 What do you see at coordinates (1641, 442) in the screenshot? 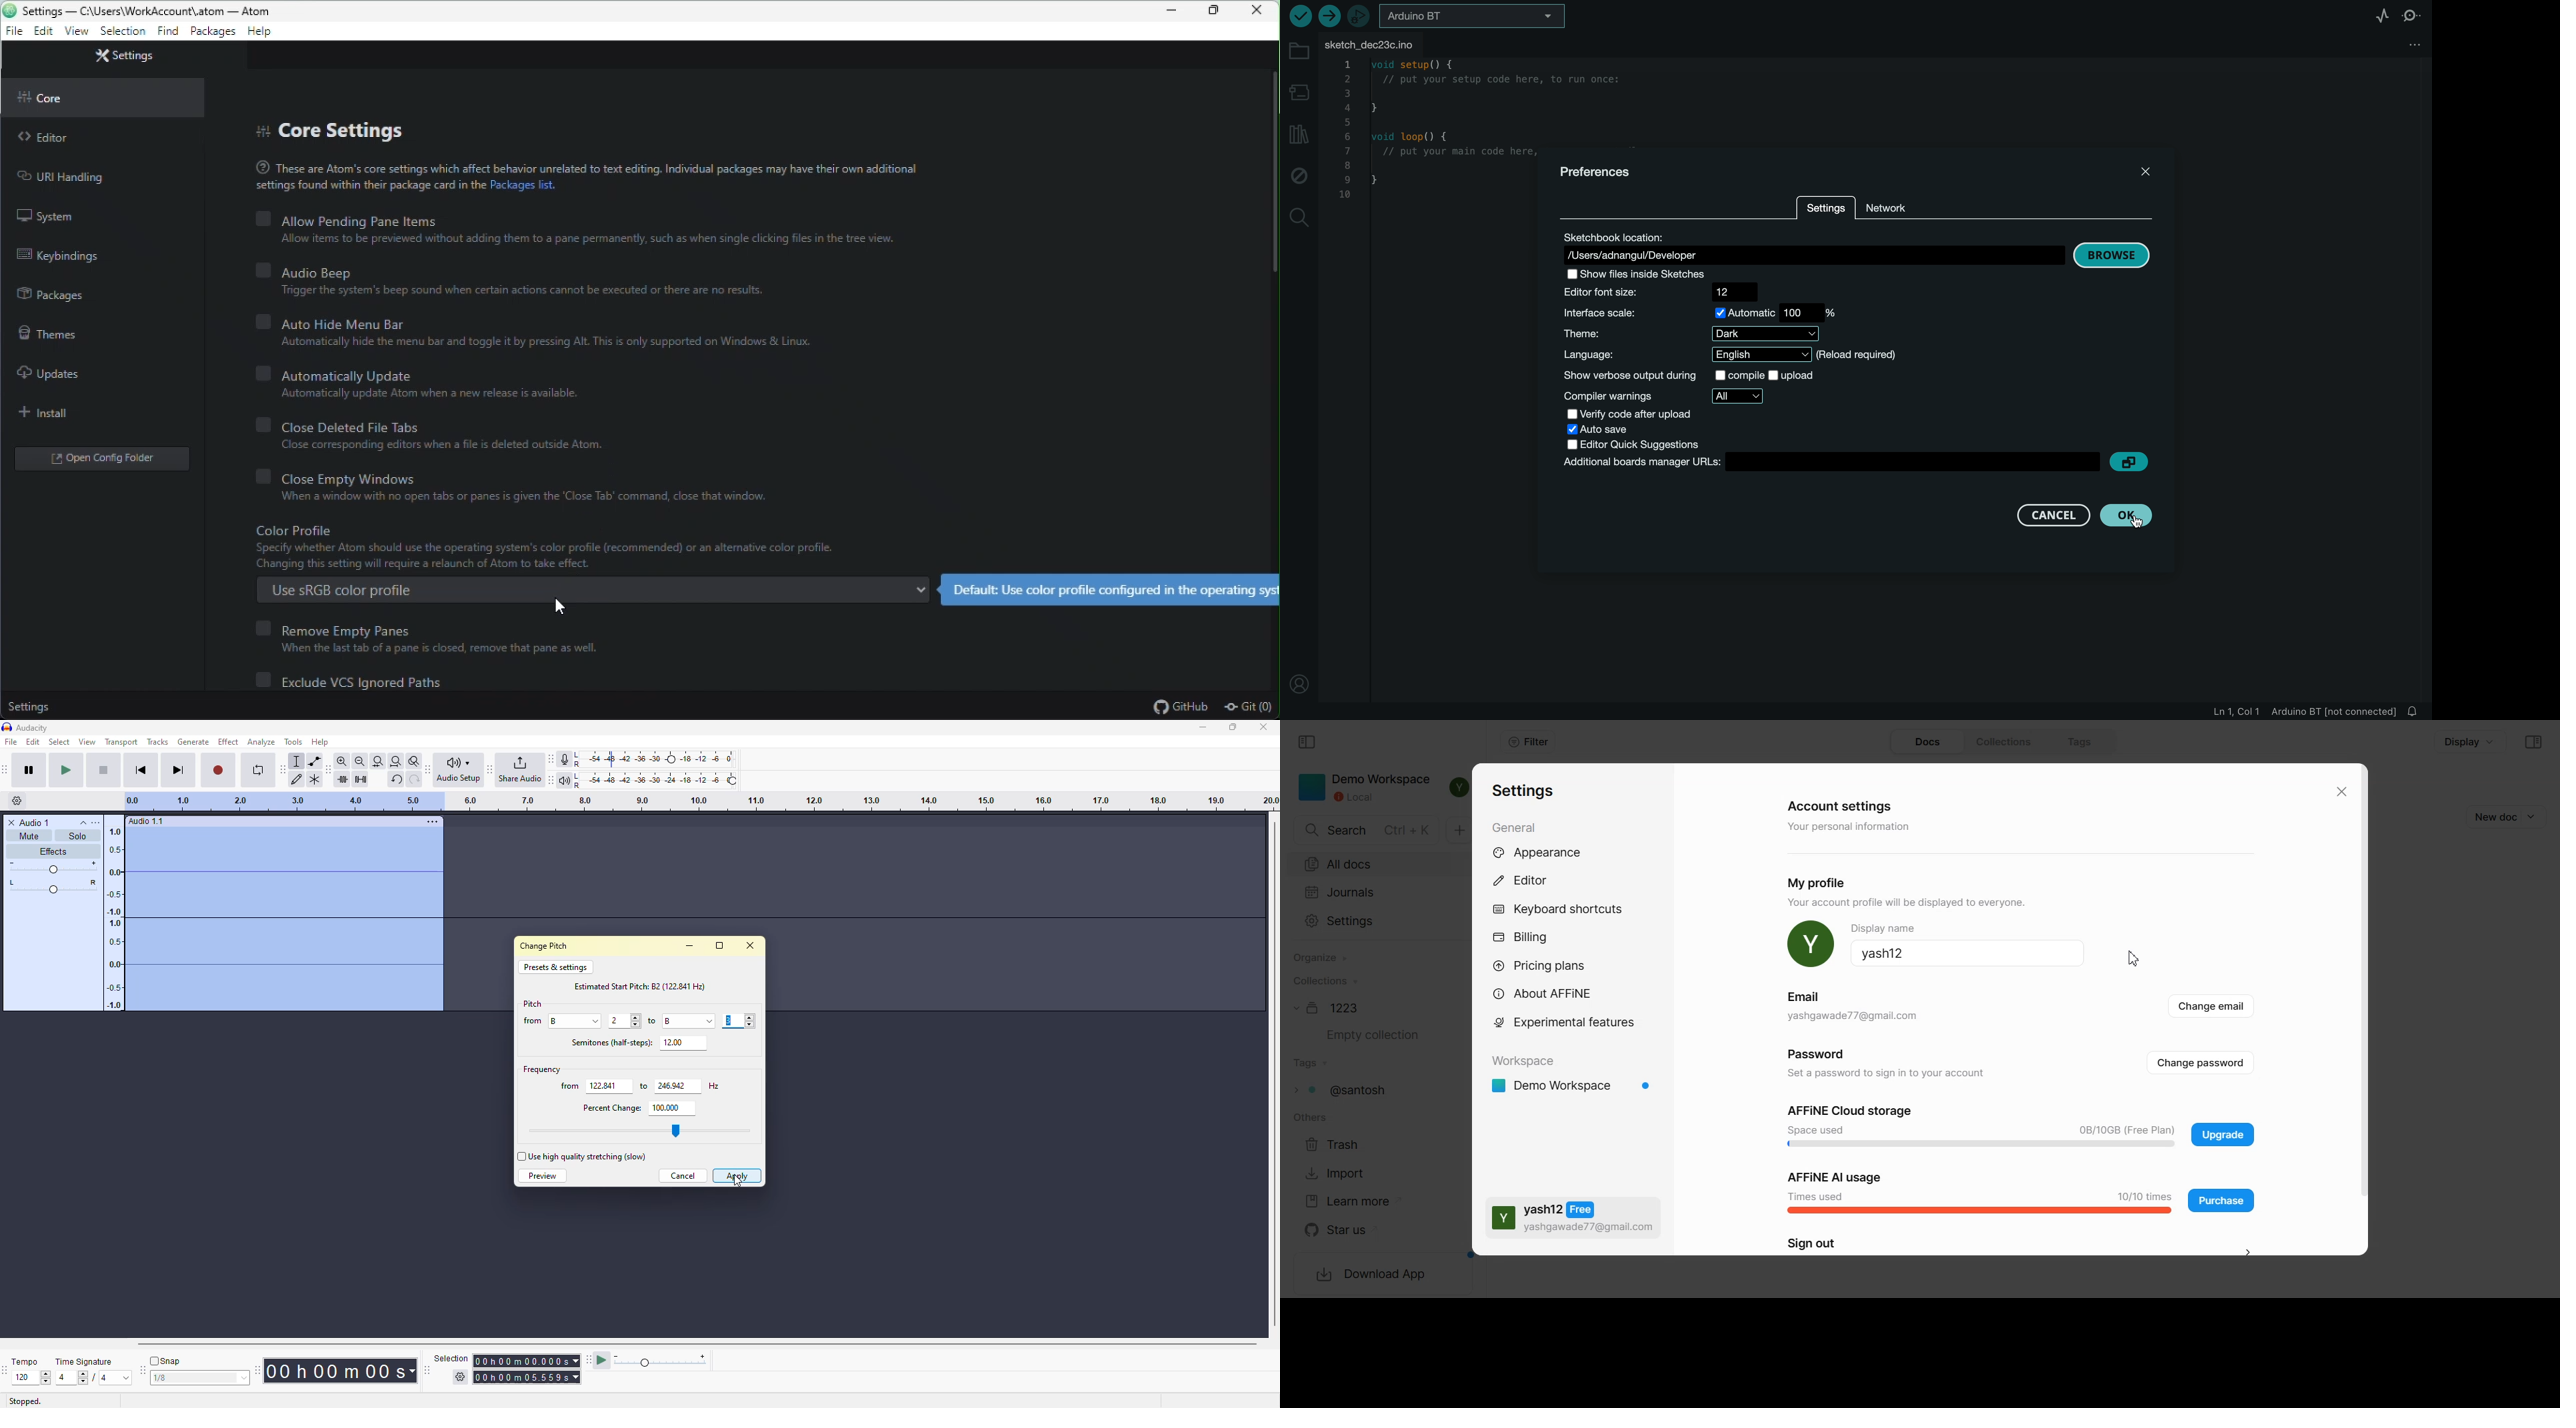
I see `wditor quick suggestion` at bounding box center [1641, 442].